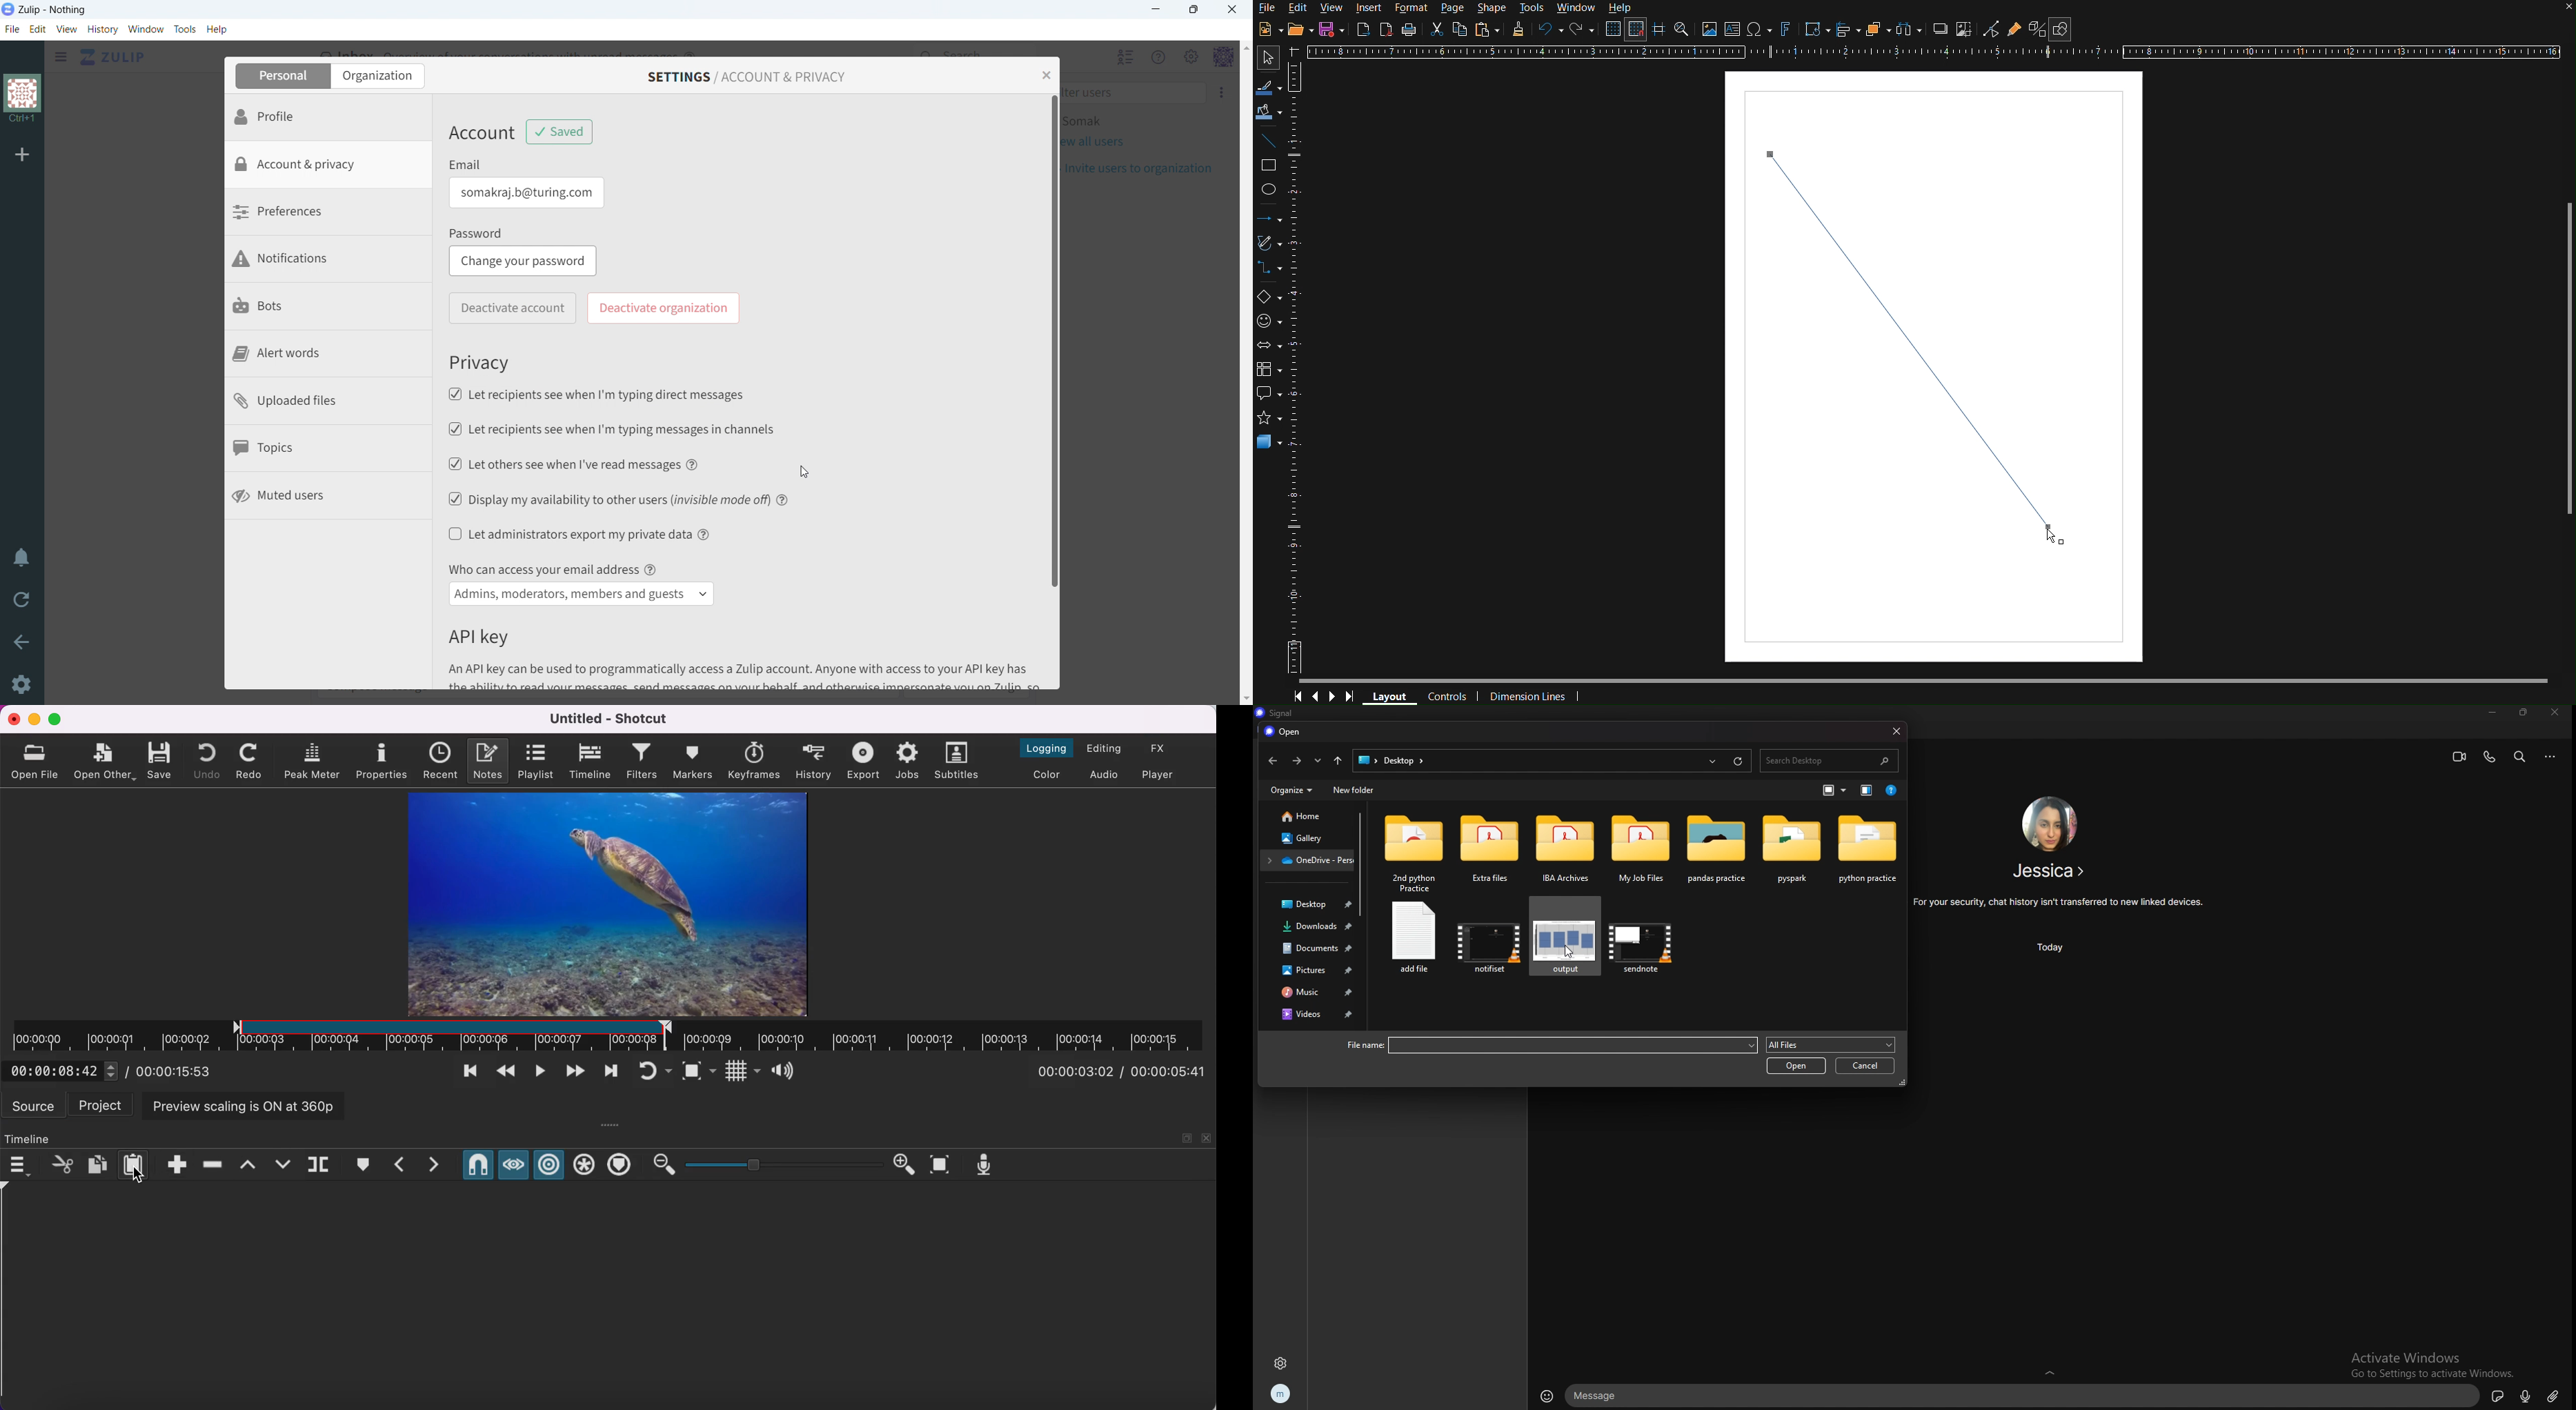 The height and width of the screenshot is (1428, 2576). I want to click on Fill Color, so click(1270, 112).